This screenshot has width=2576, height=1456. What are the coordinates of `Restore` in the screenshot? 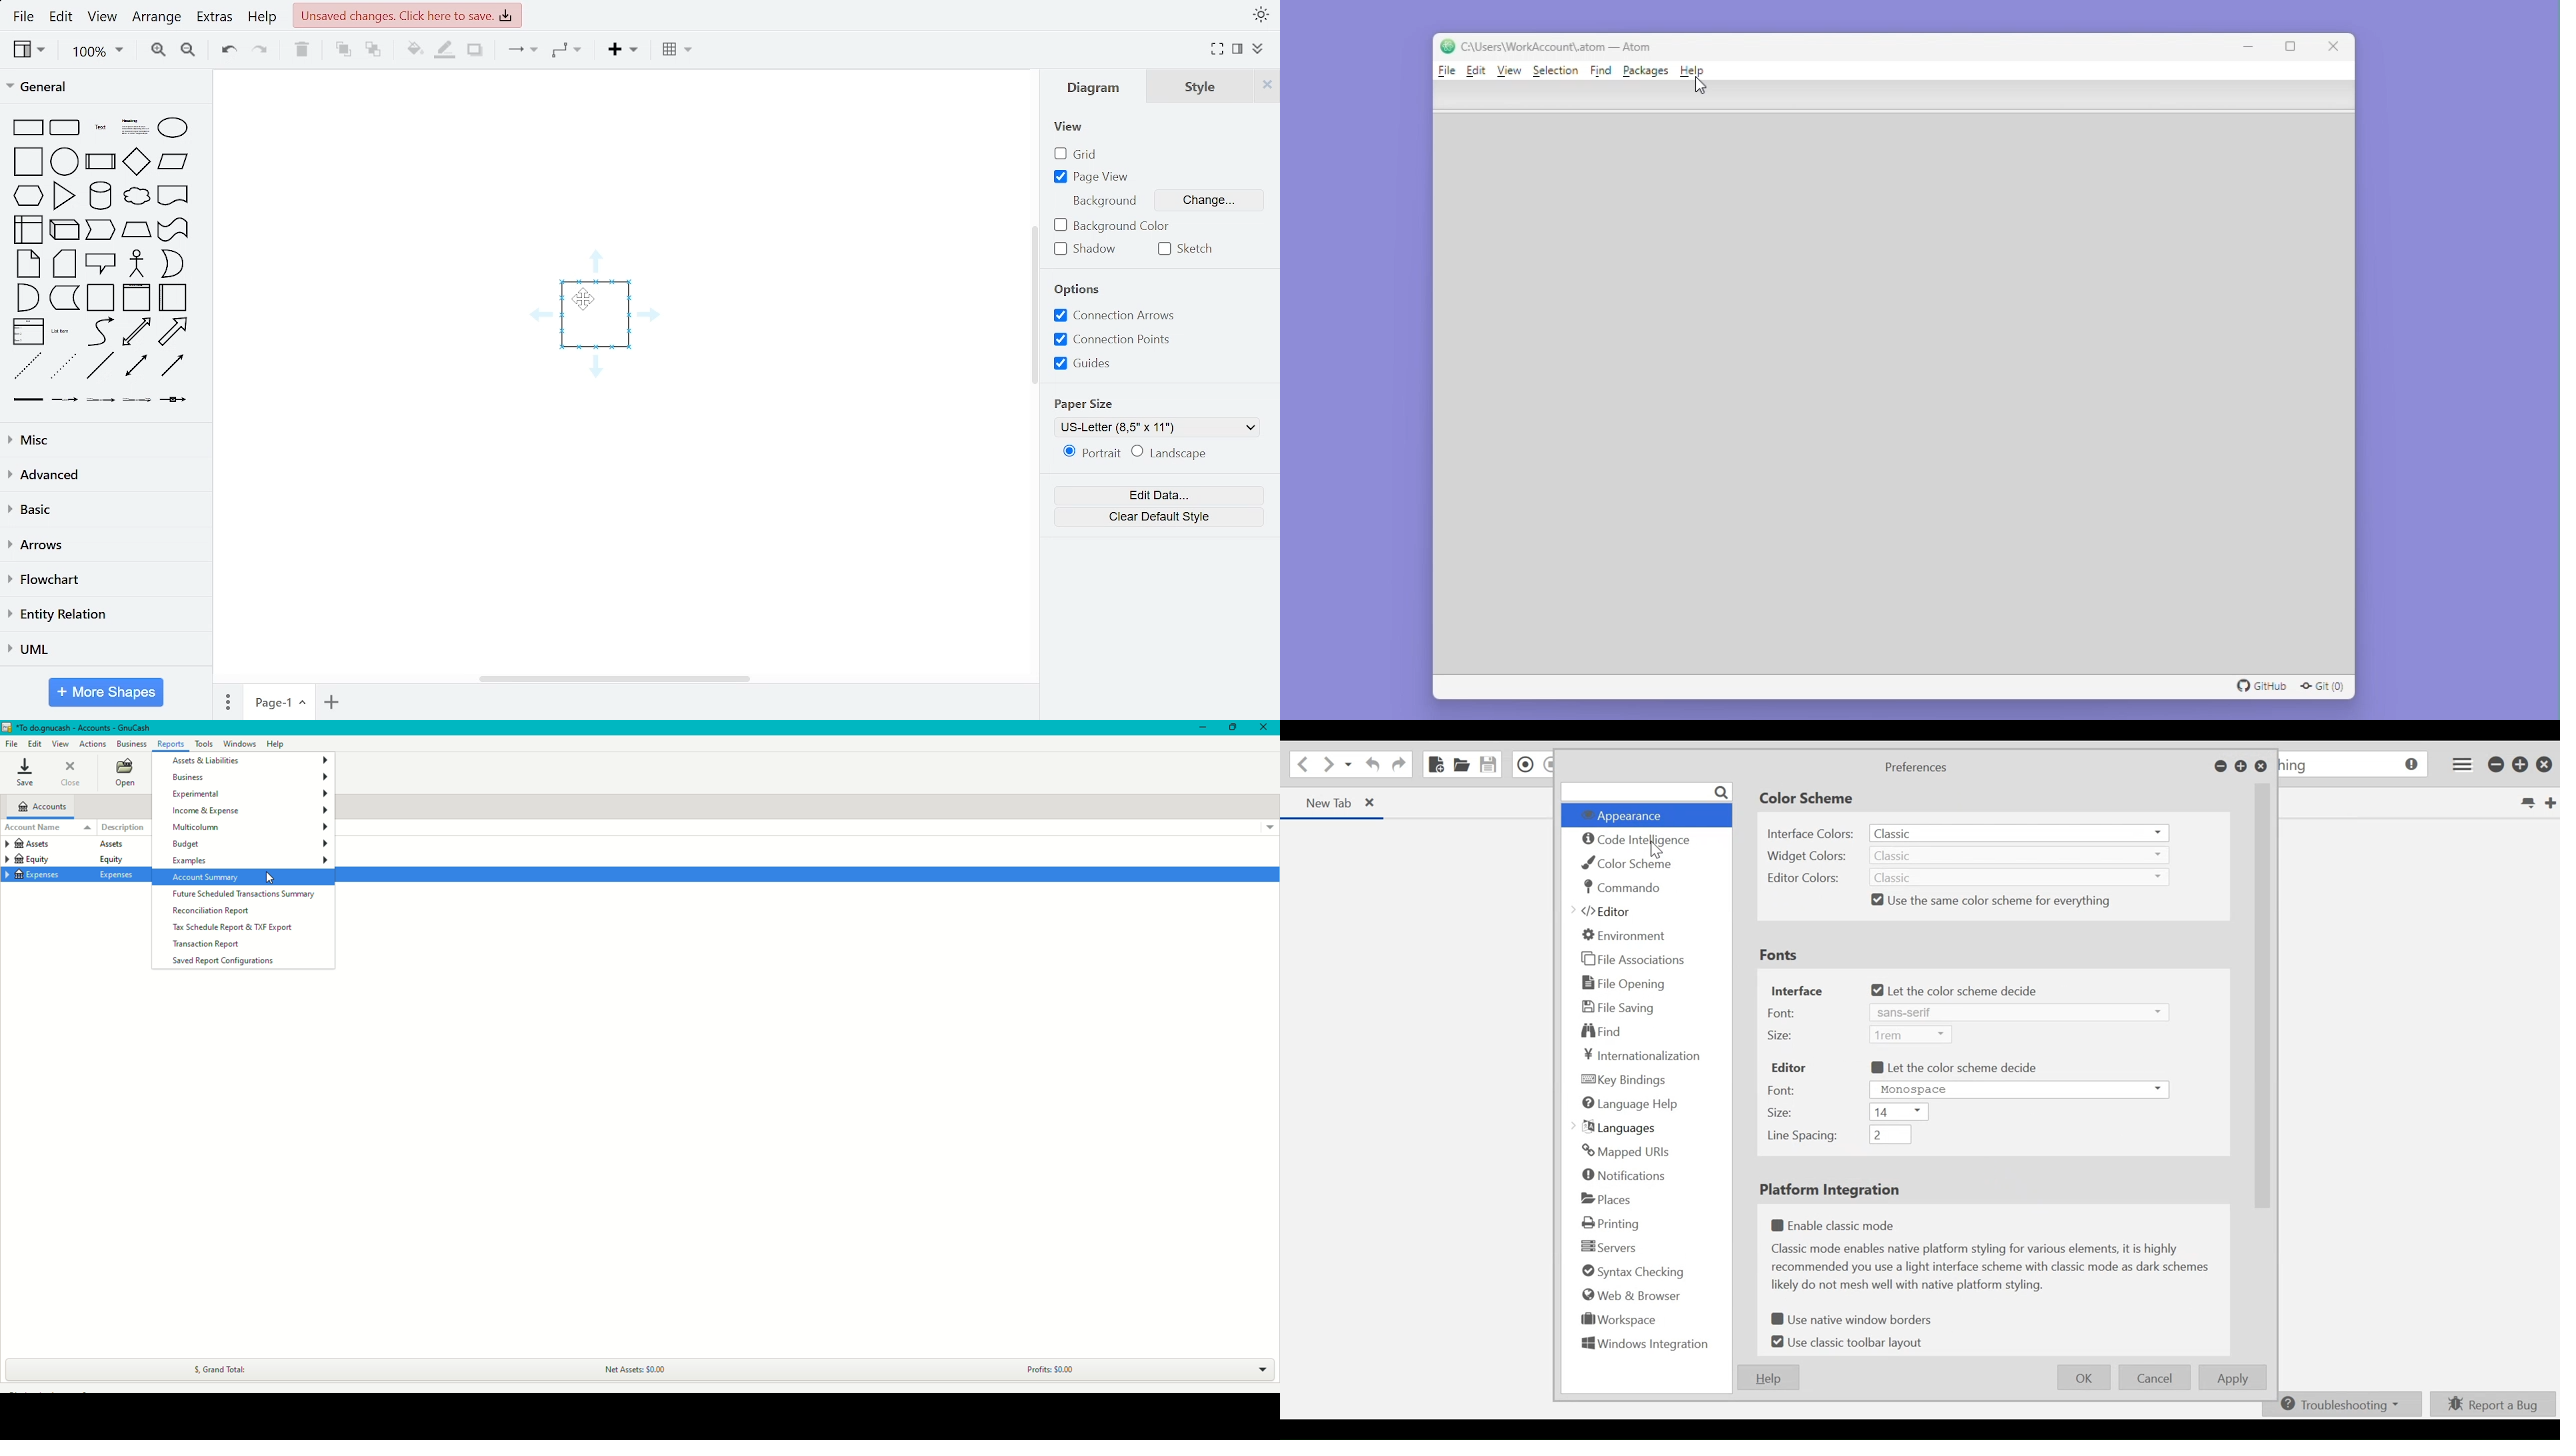 It's located at (1234, 727).